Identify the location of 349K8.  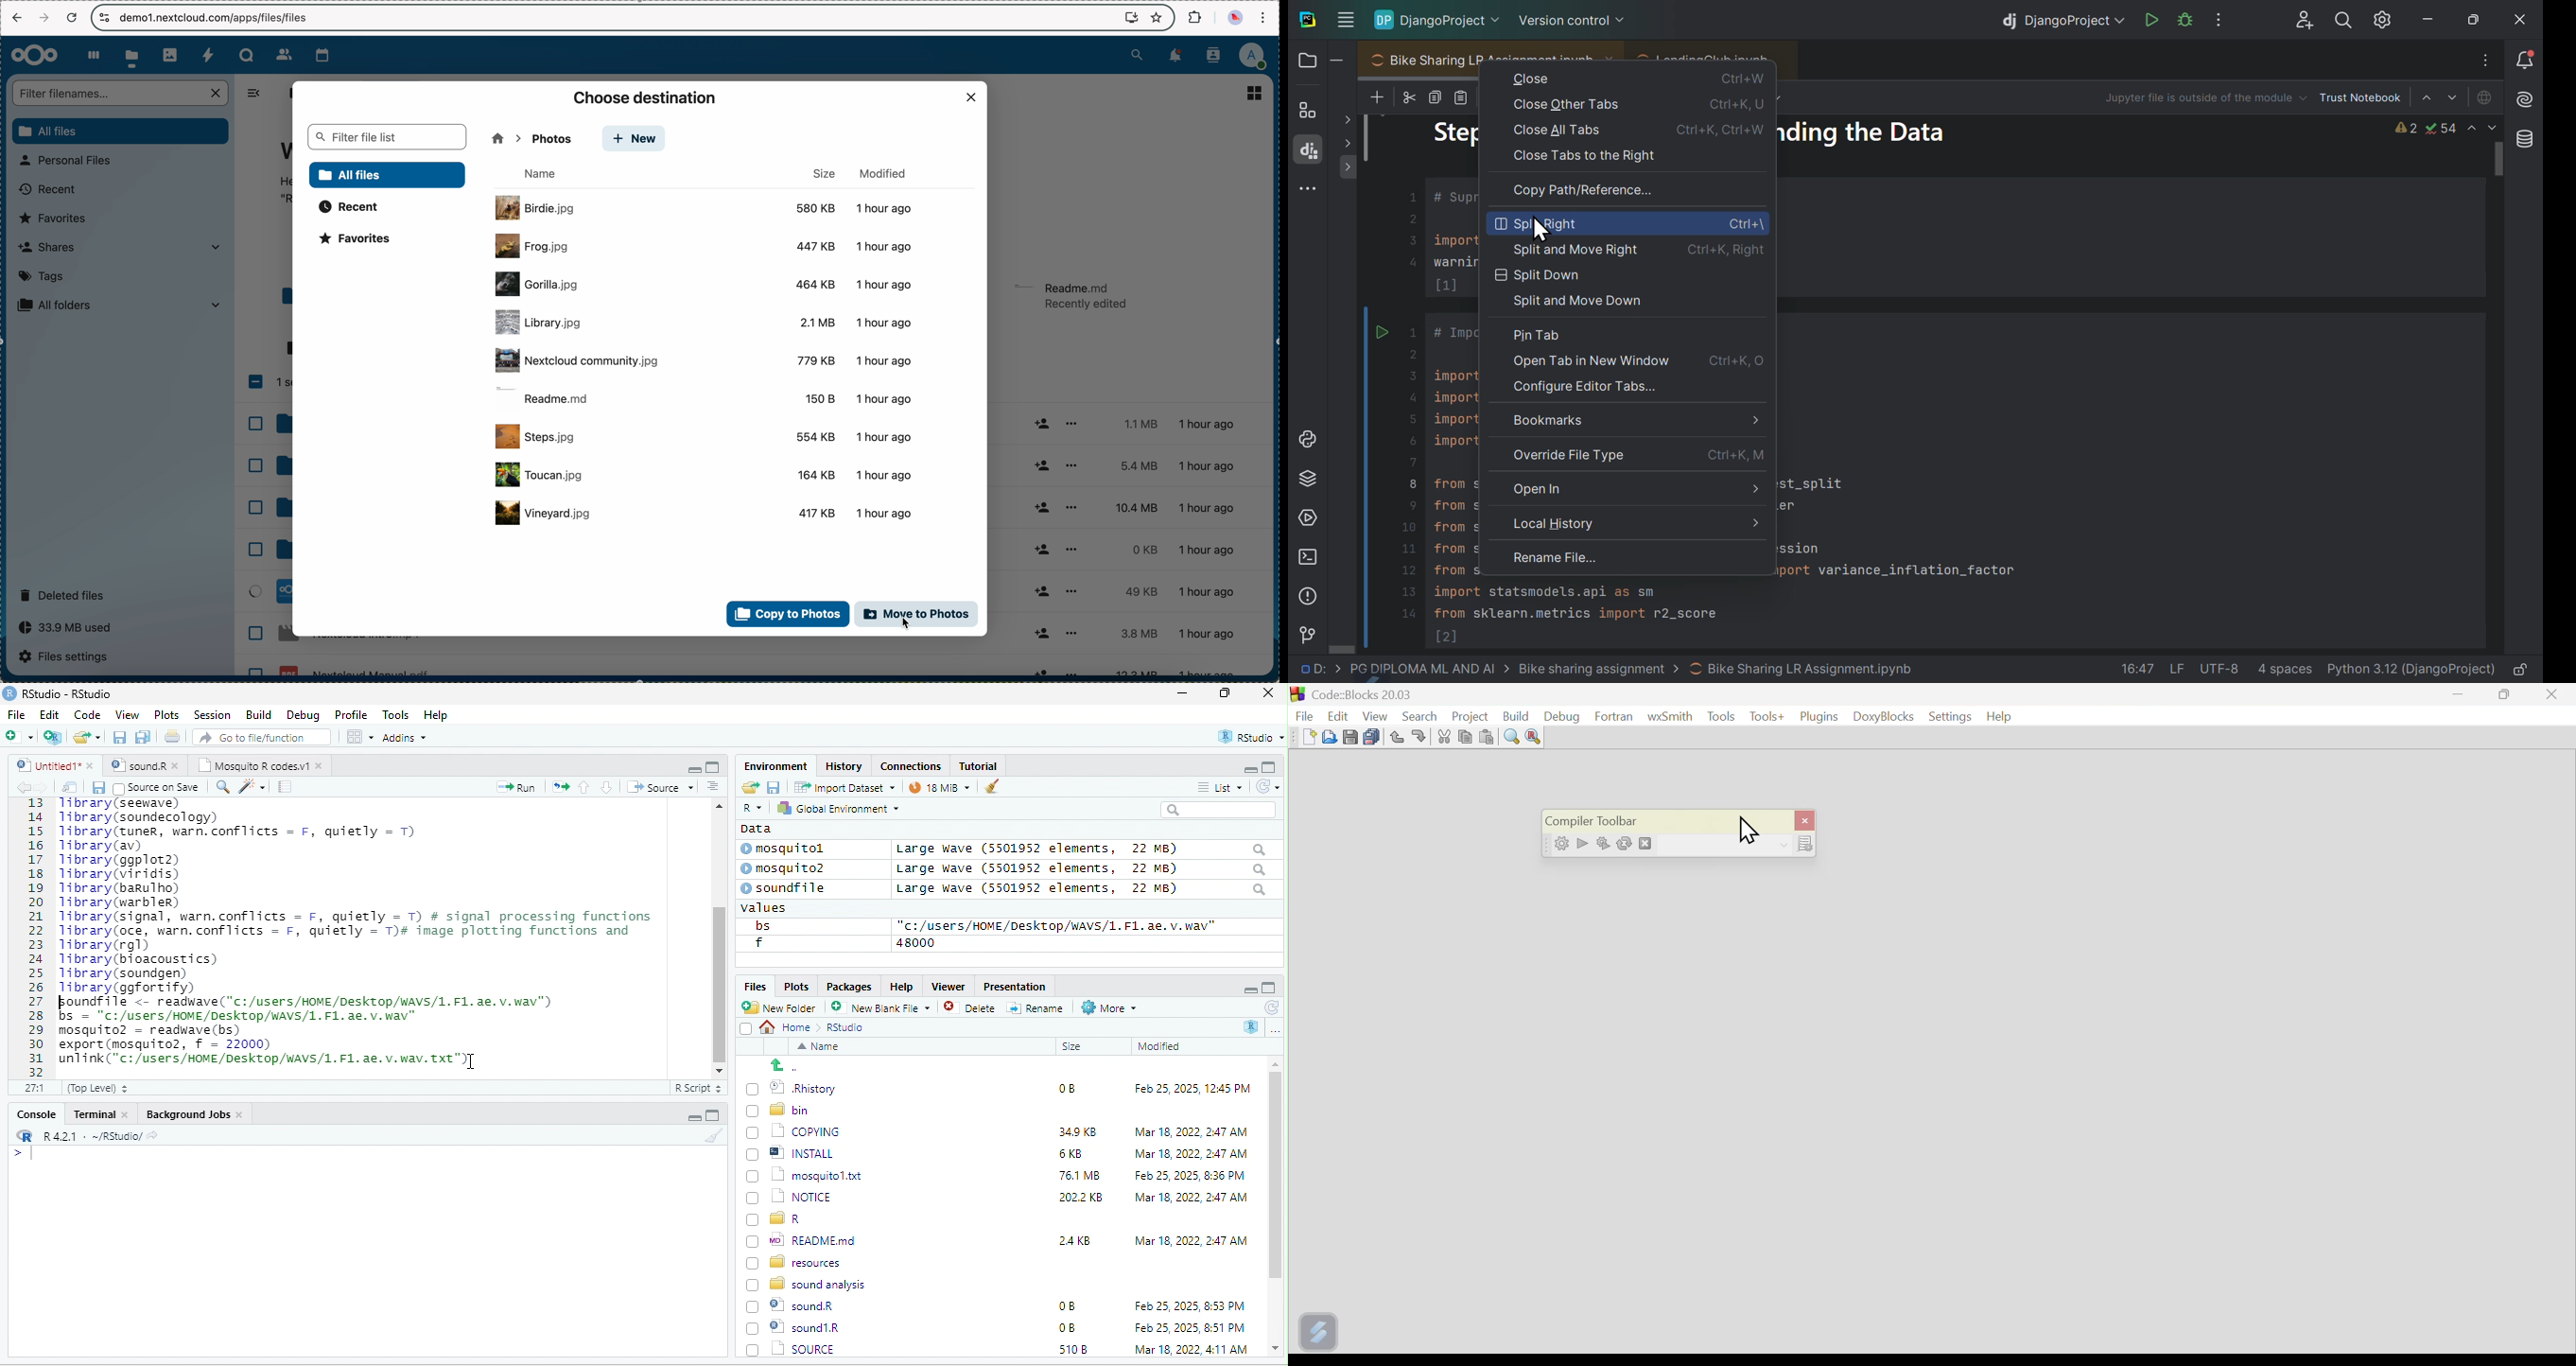
(1078, 1132).